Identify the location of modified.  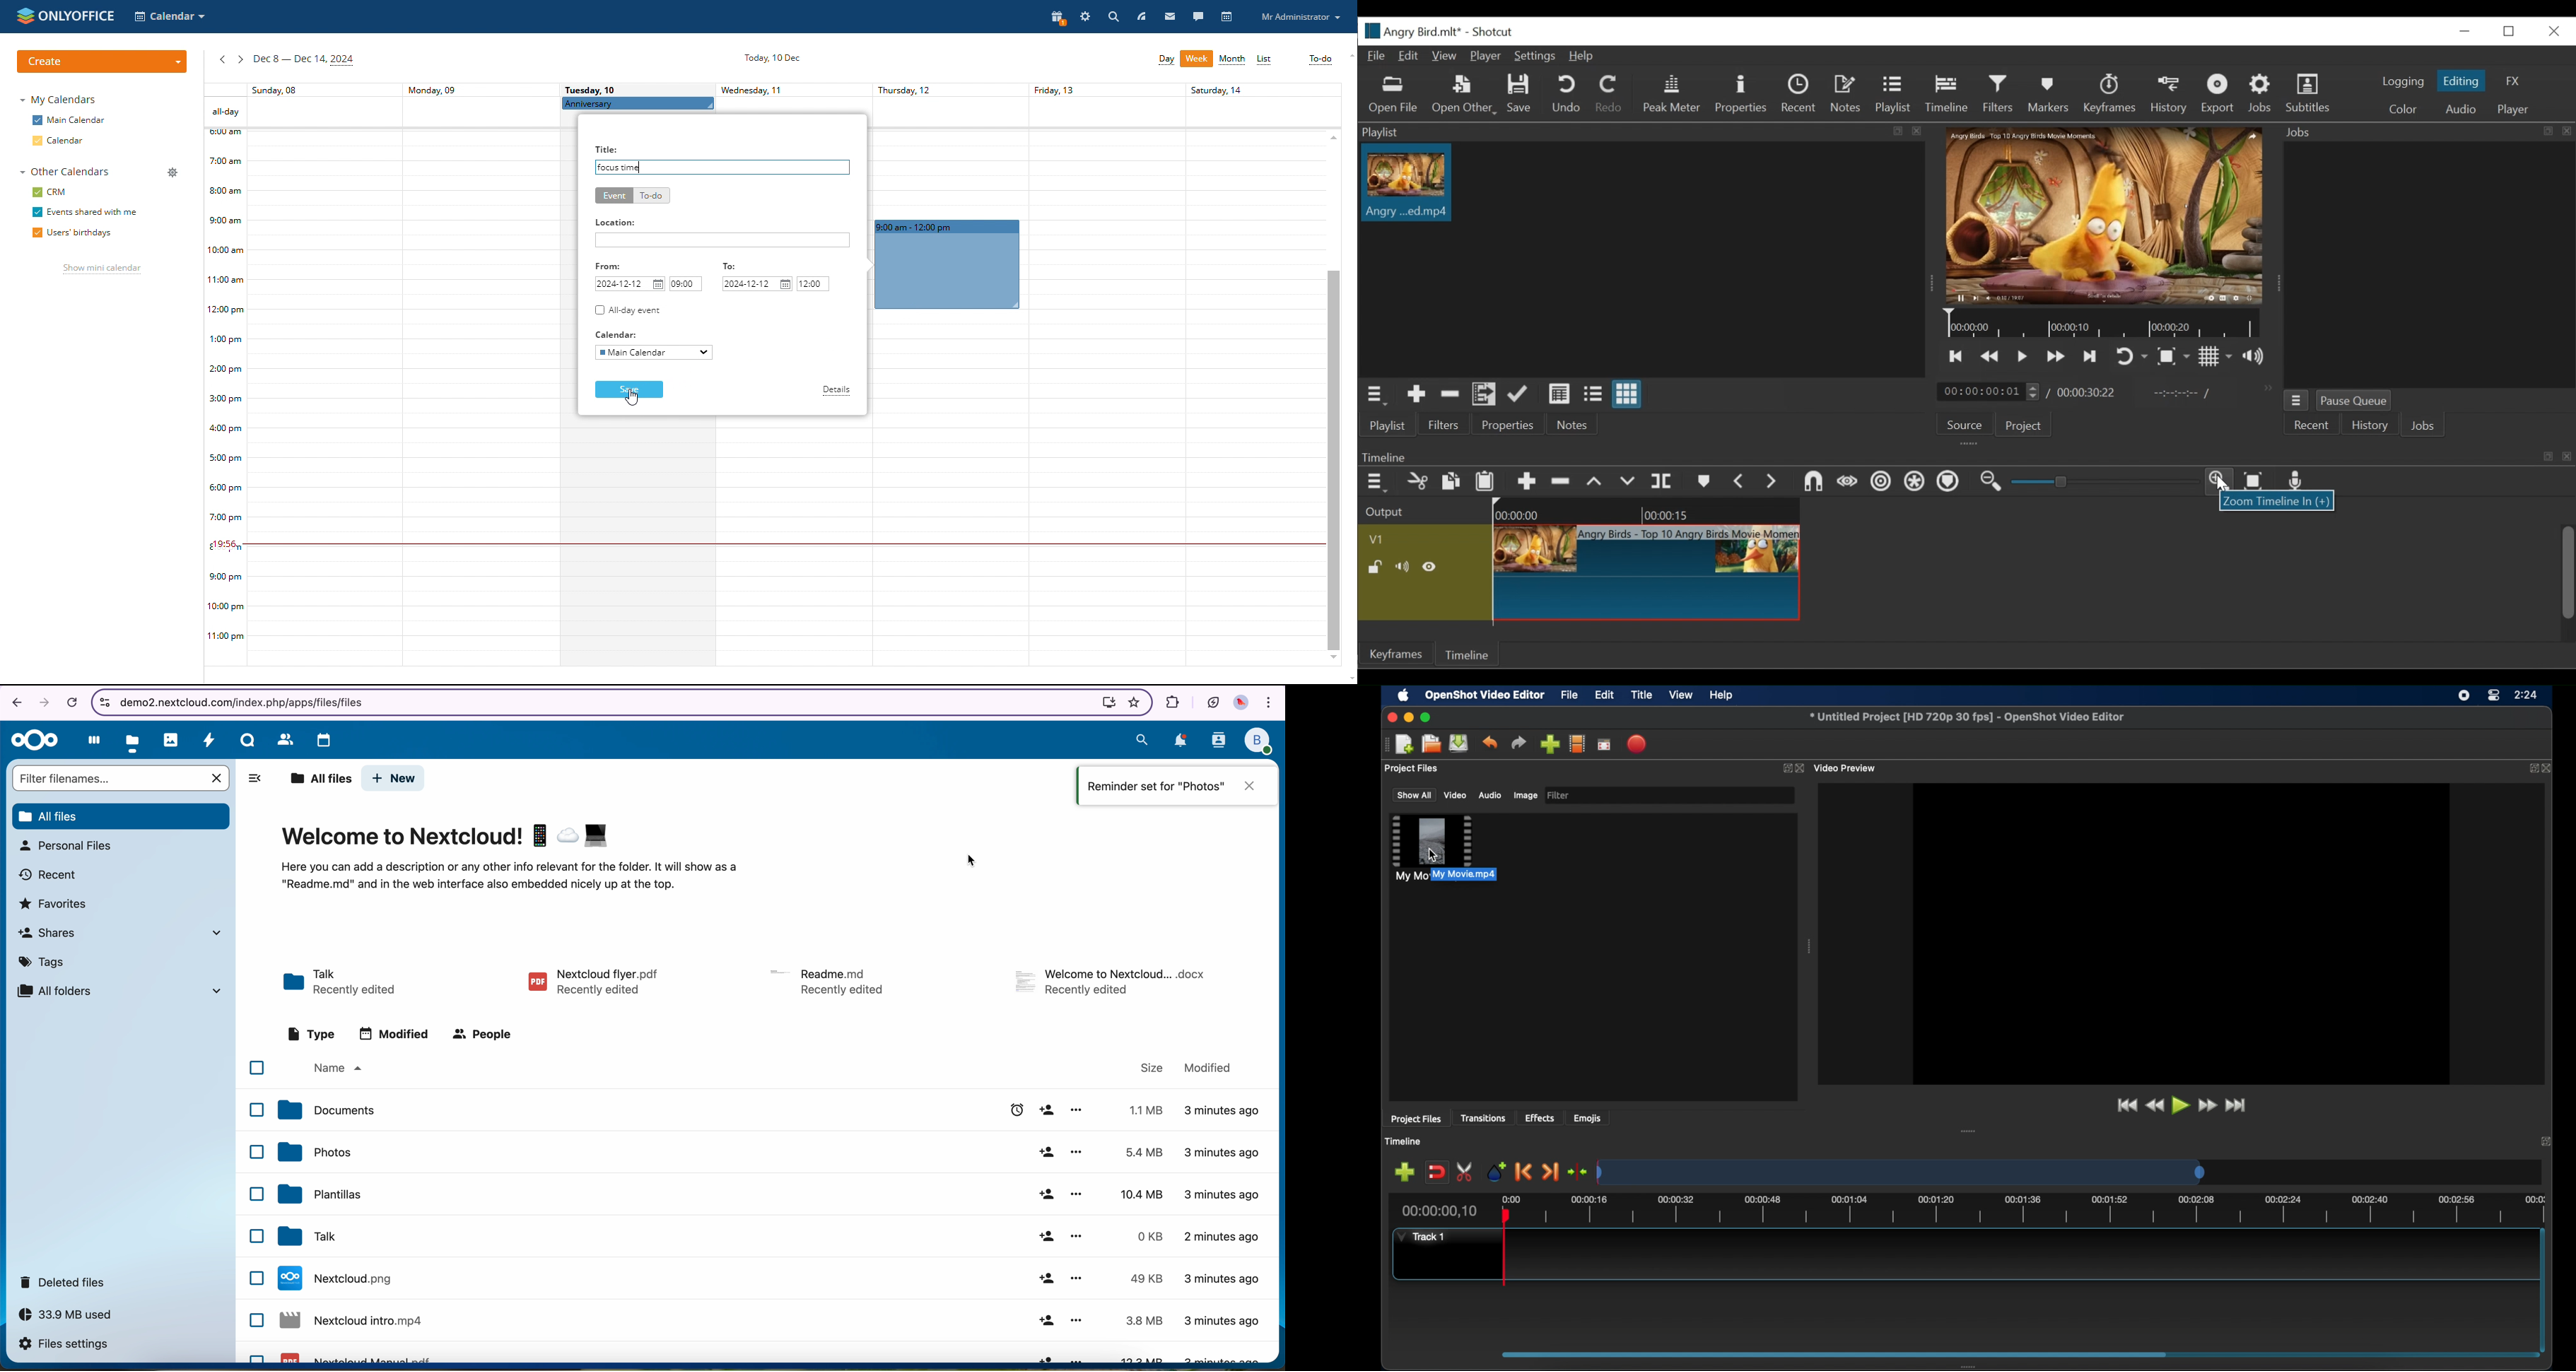
(1209, 1067).